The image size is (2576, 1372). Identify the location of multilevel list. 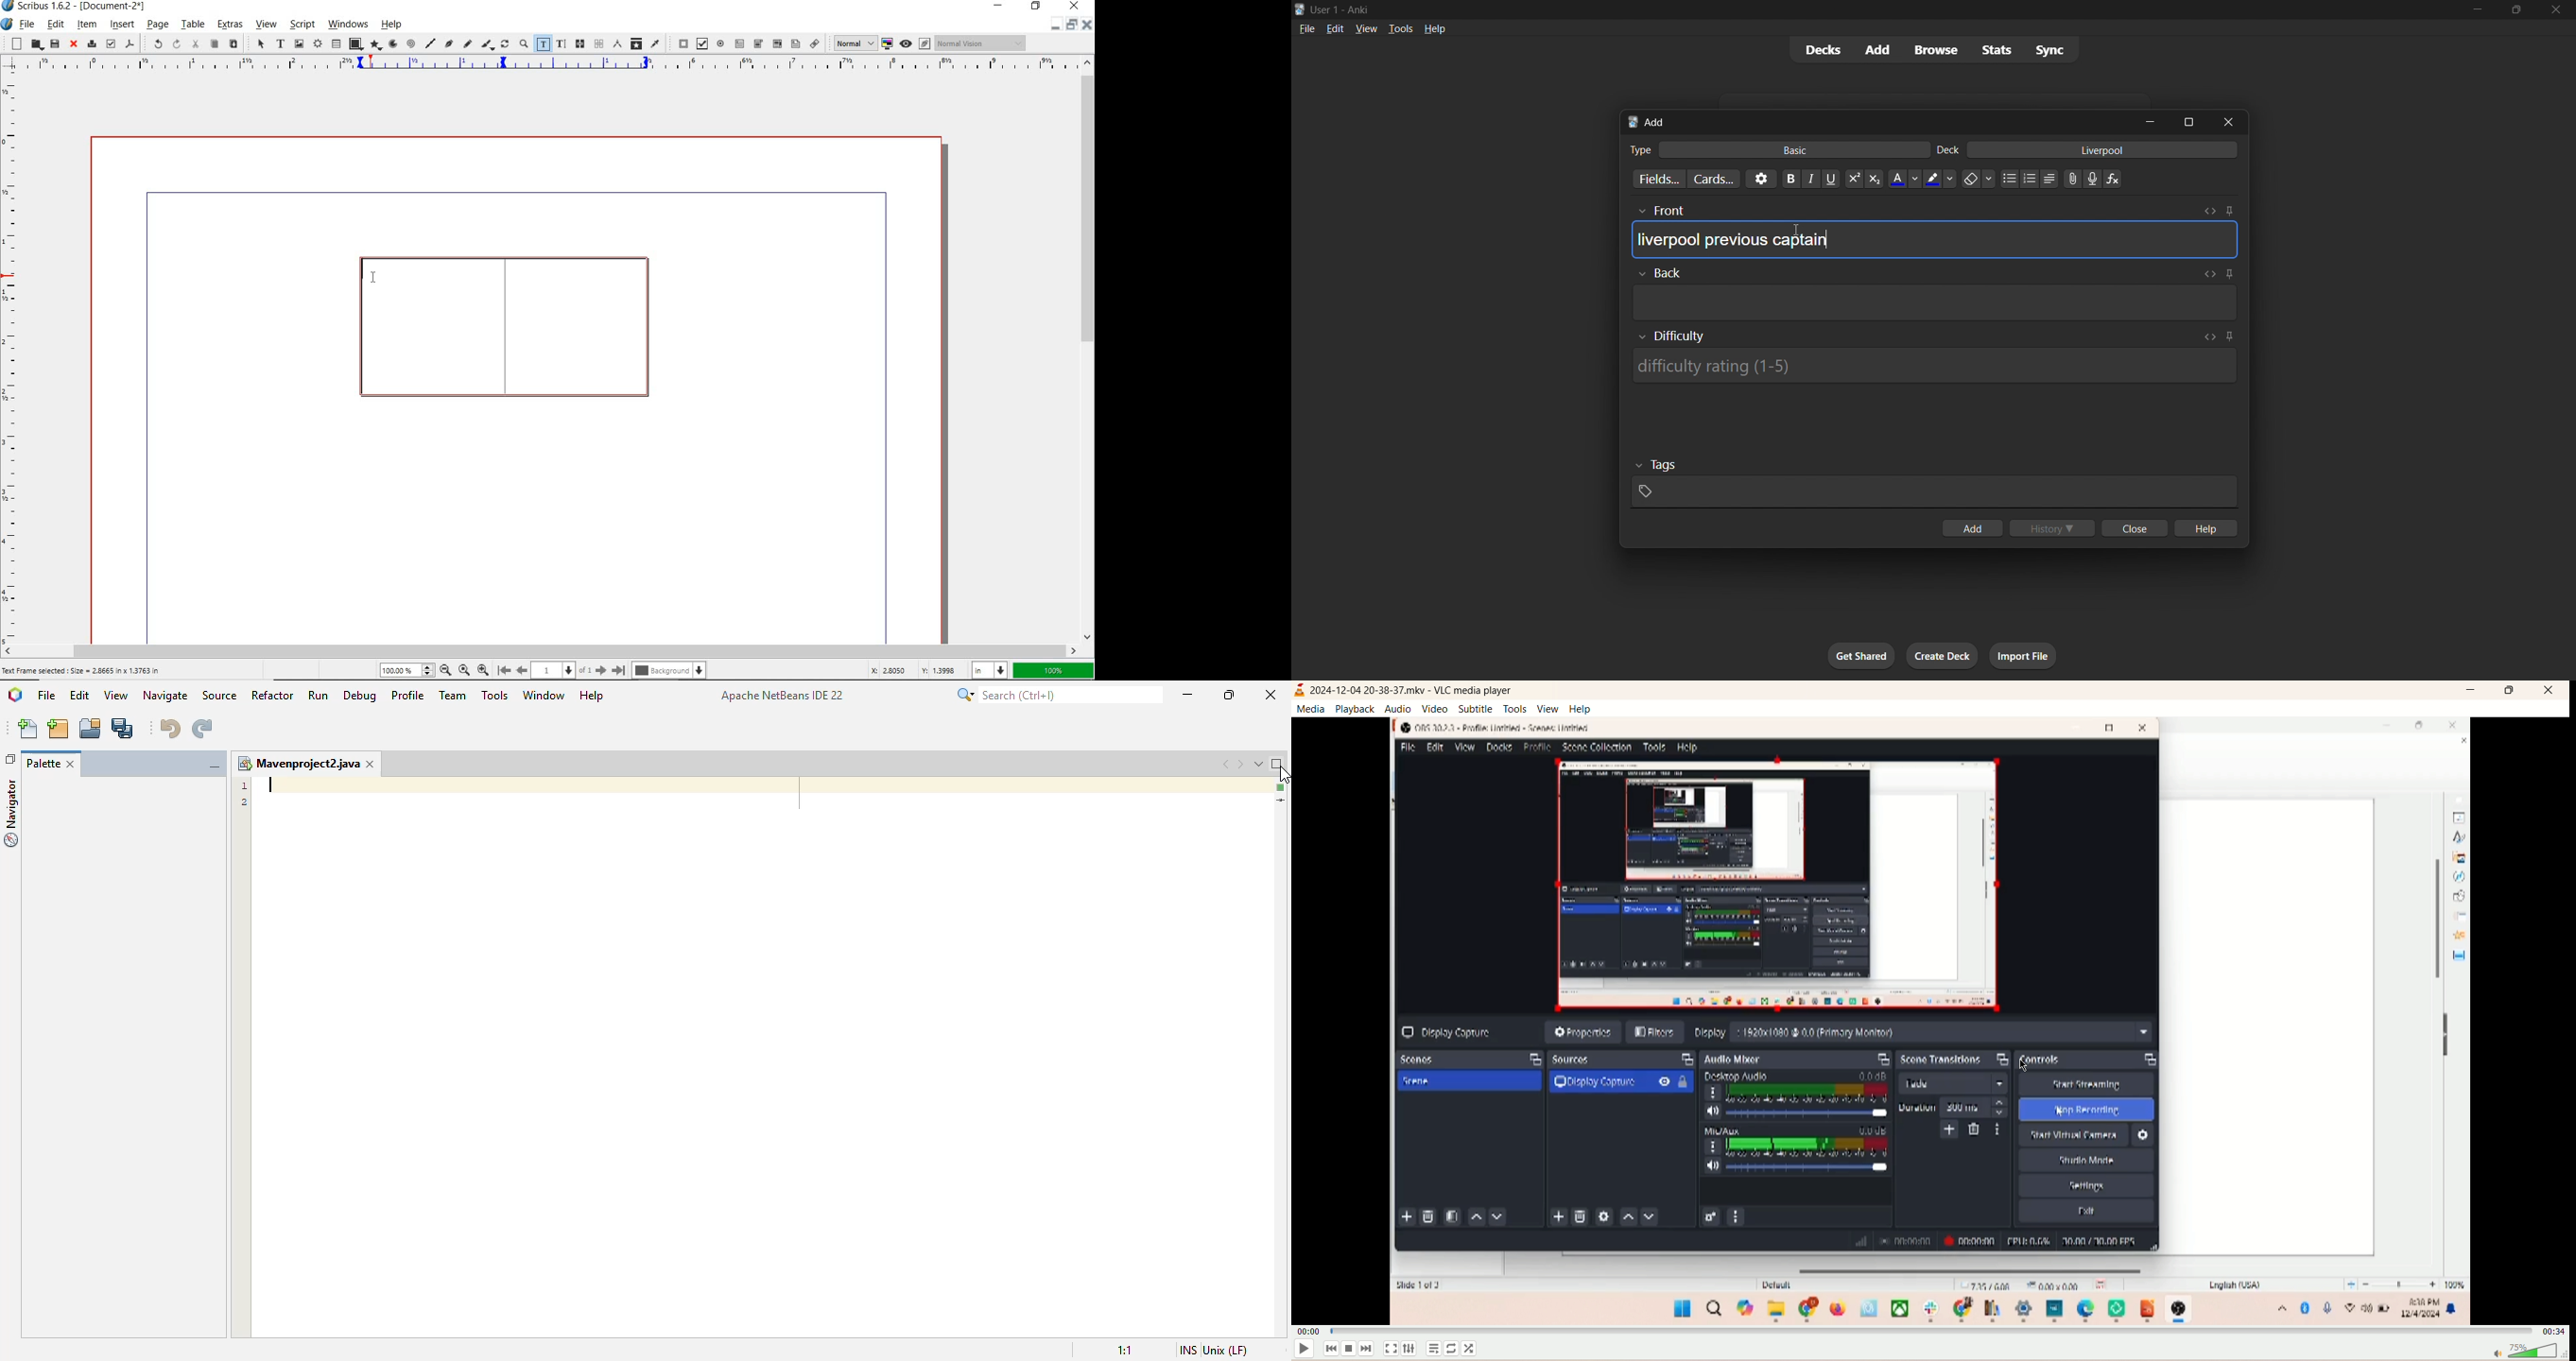
(2050, 180).